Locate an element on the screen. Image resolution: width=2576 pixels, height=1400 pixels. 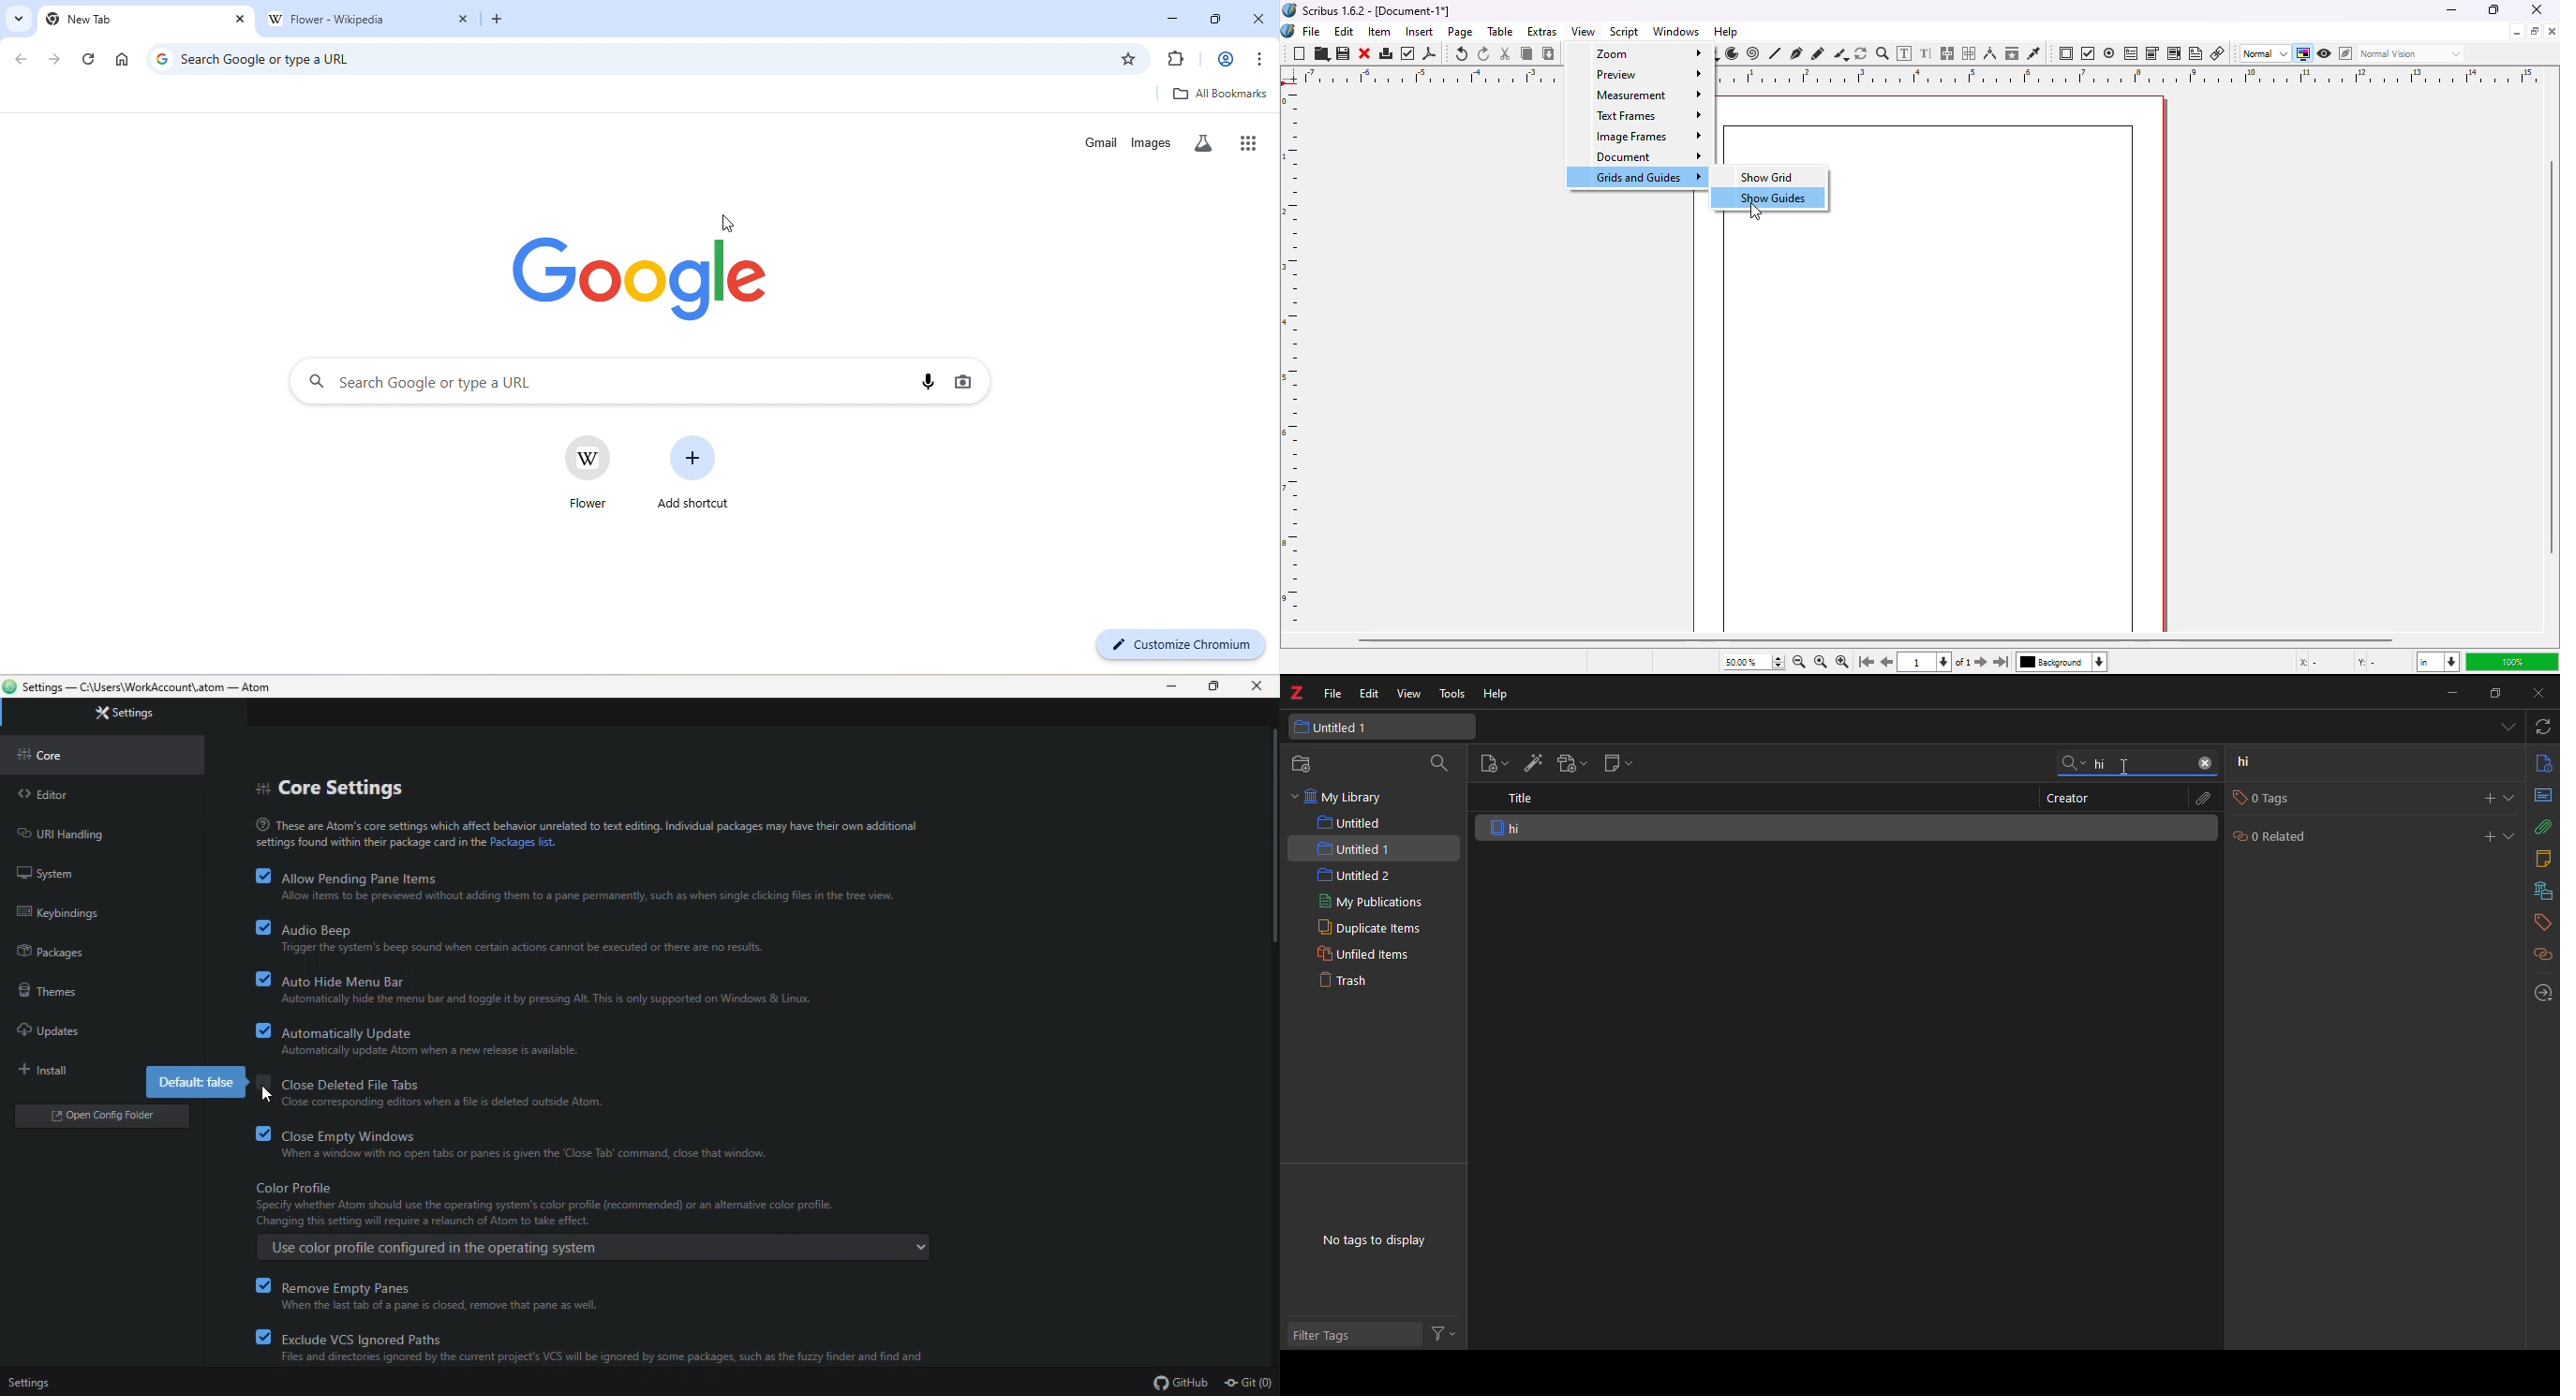
zoom to 100% is located at coordinates (1819, 663).